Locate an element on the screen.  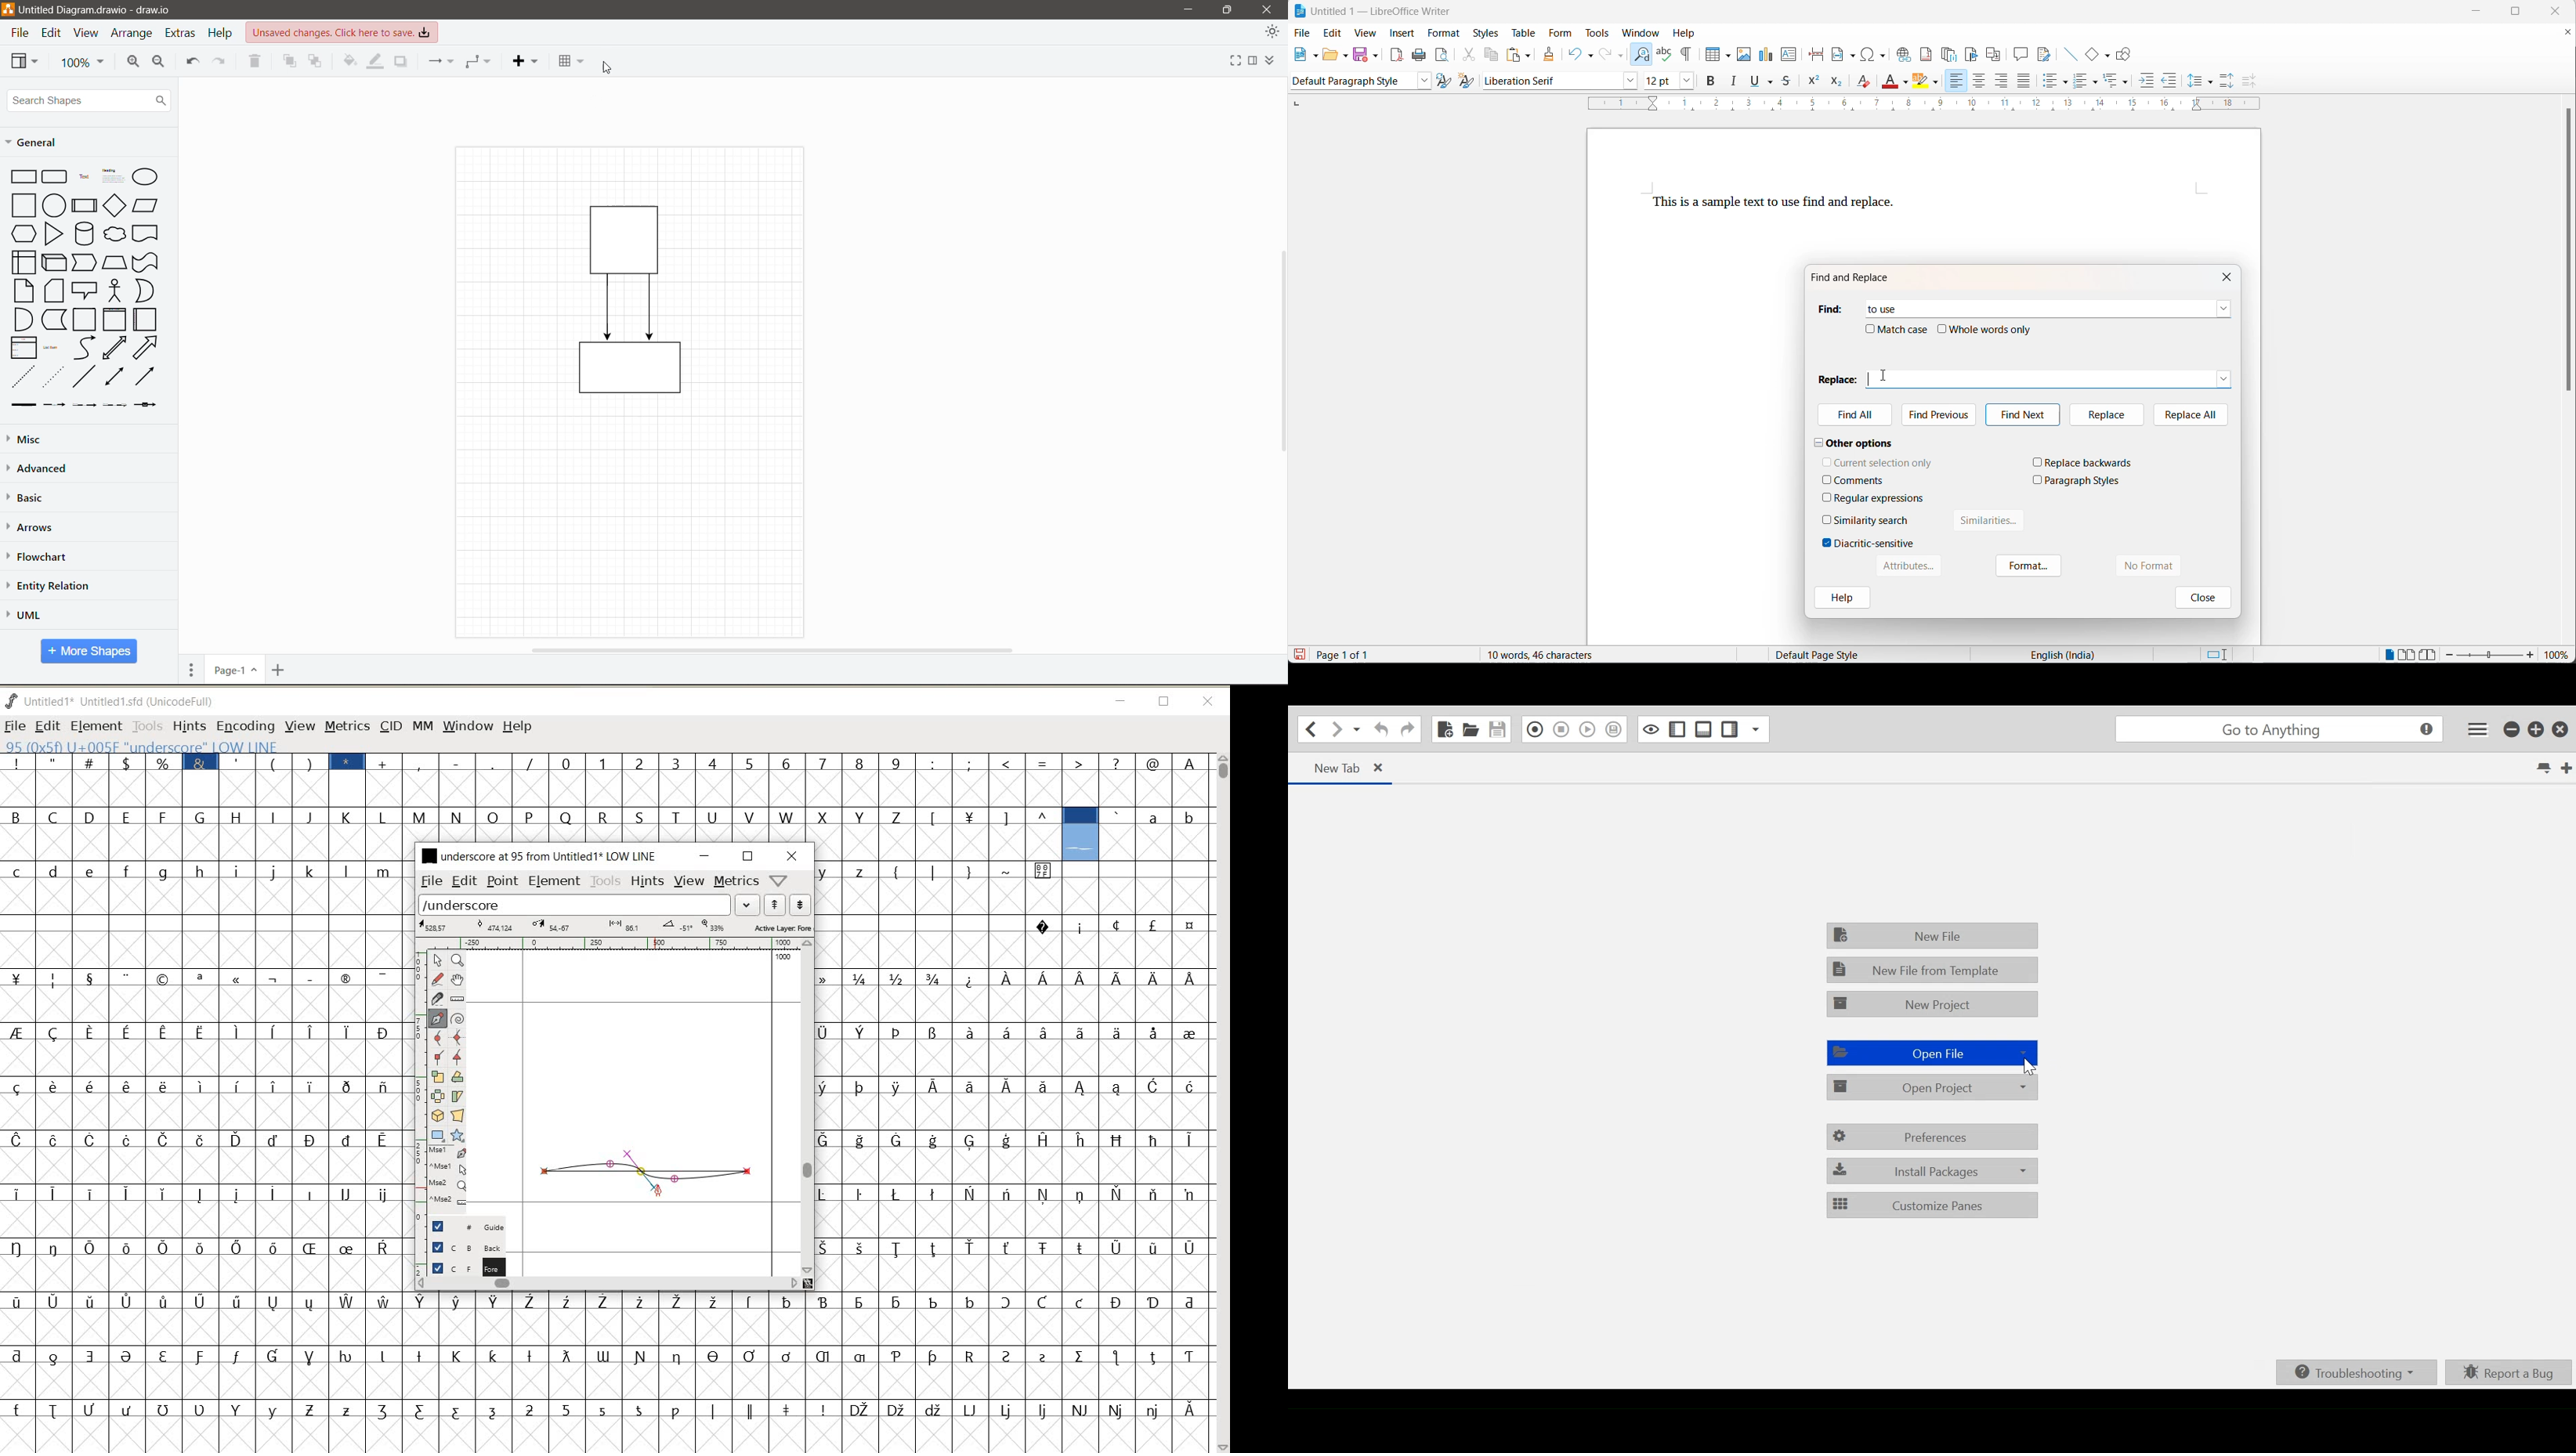
Delete is located at coordinates (256, 63).